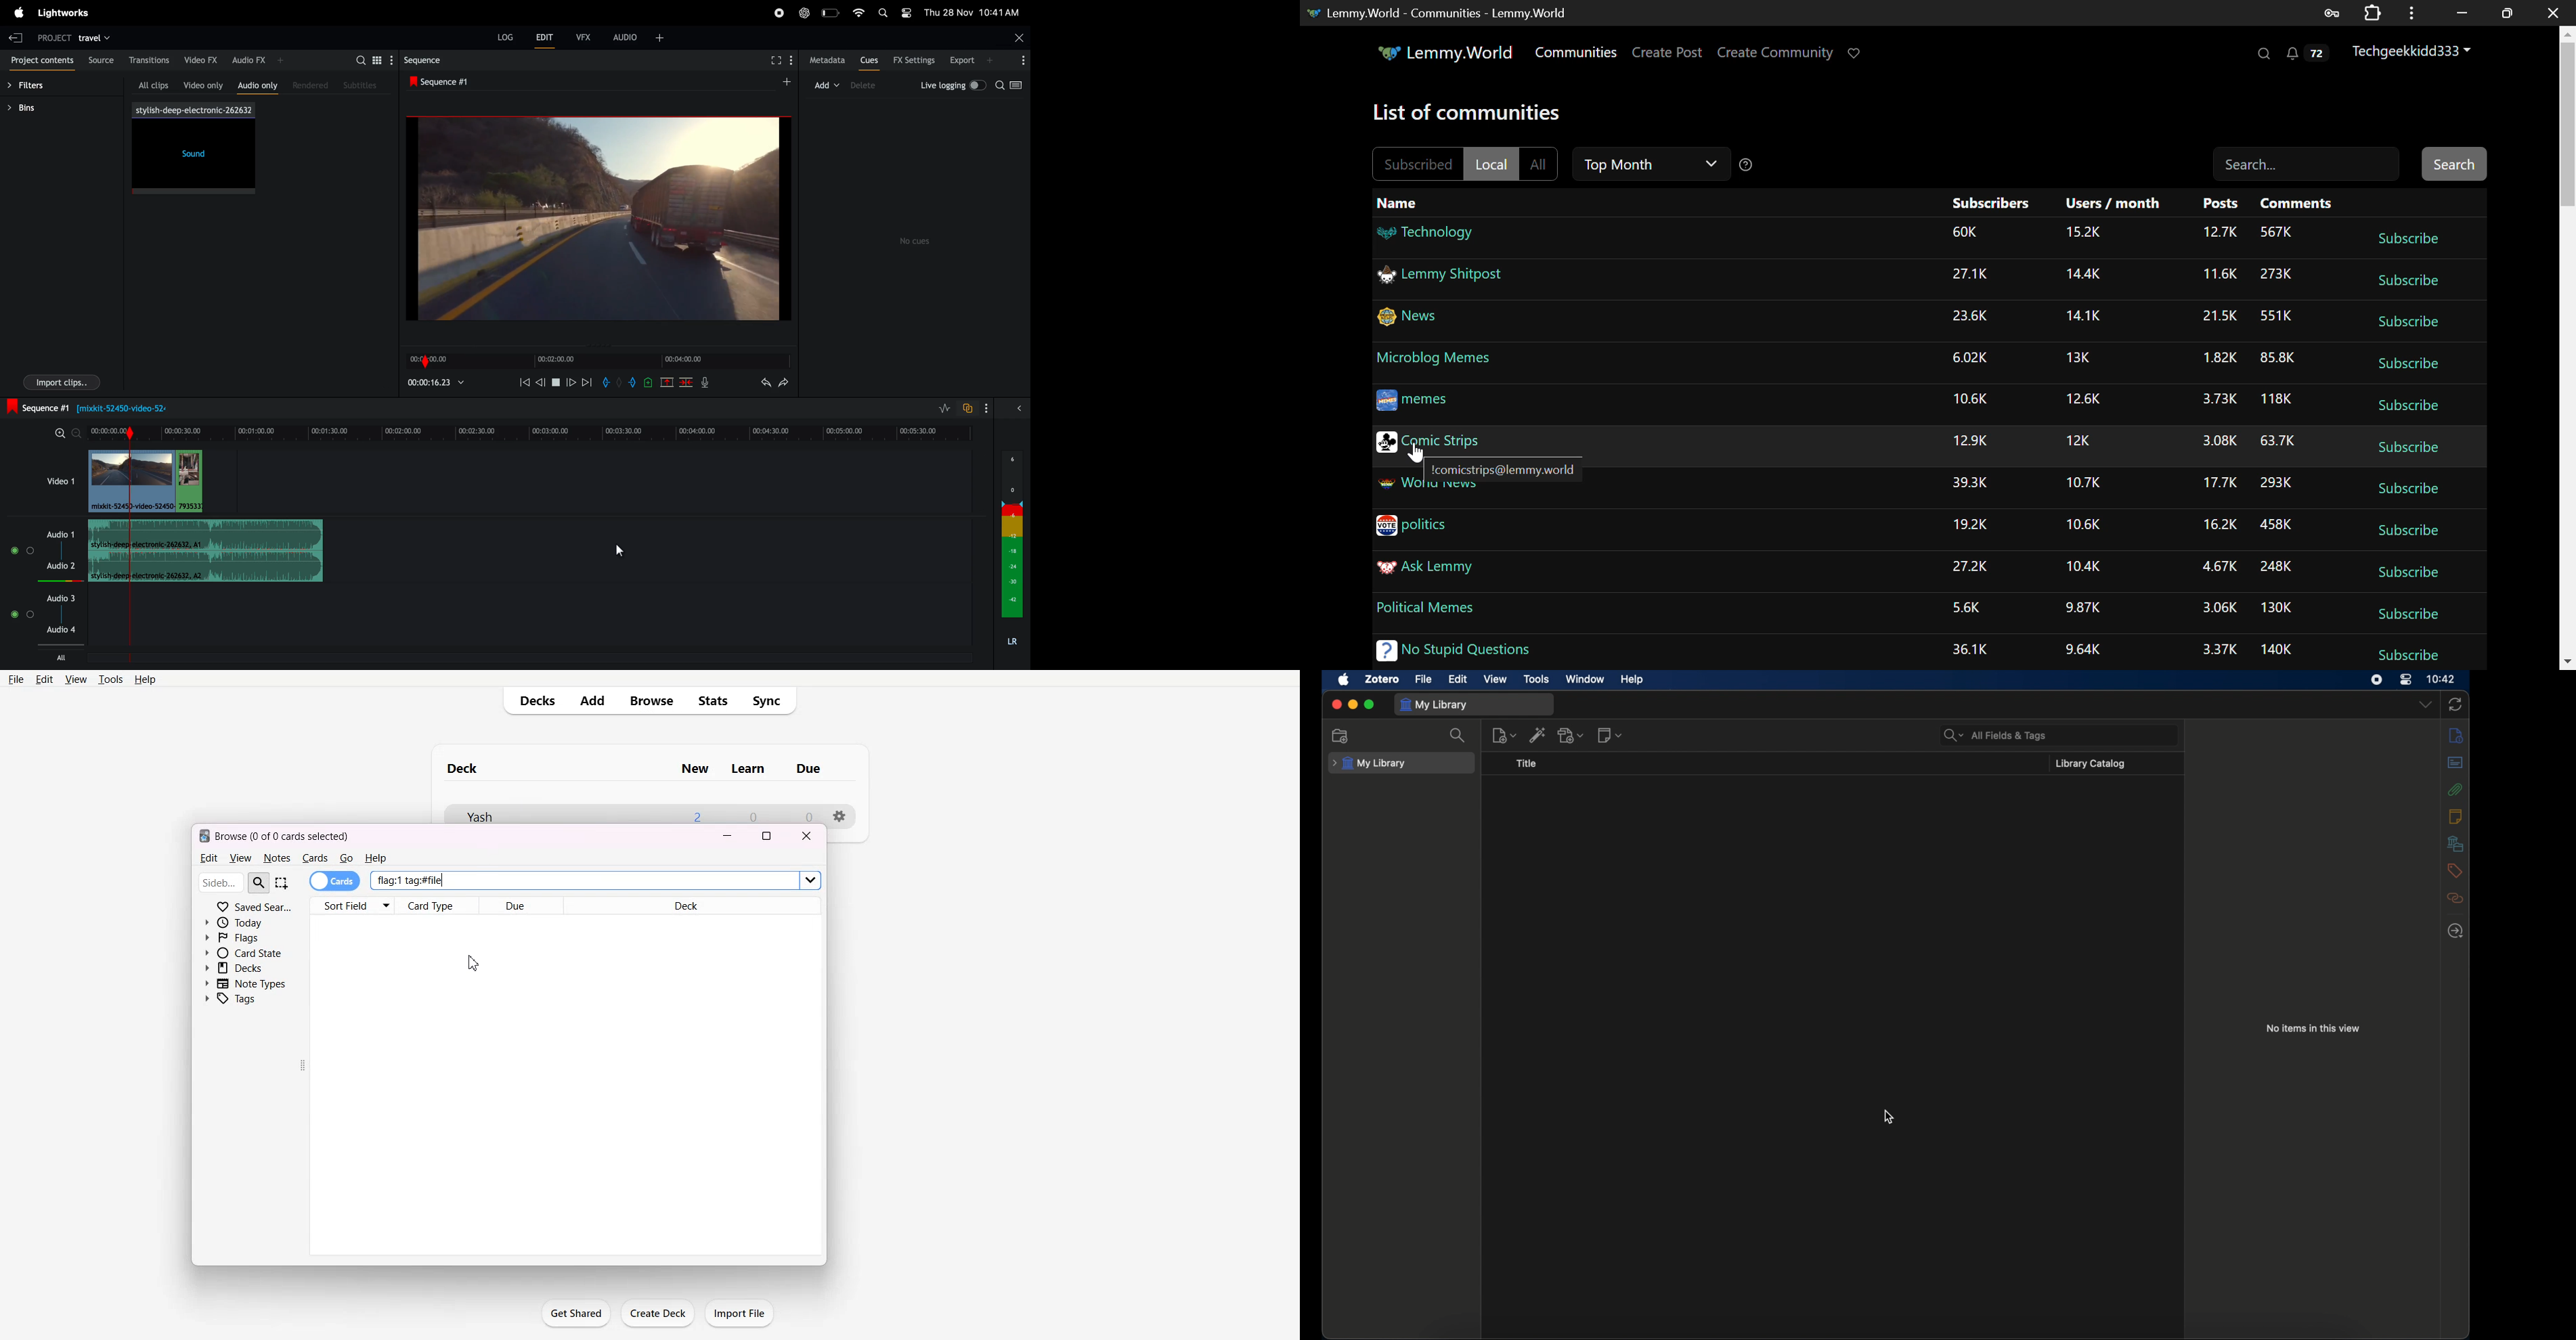  Describe the element at coordinates (1459, 679) in the screenshot. I see `edit` at that location.